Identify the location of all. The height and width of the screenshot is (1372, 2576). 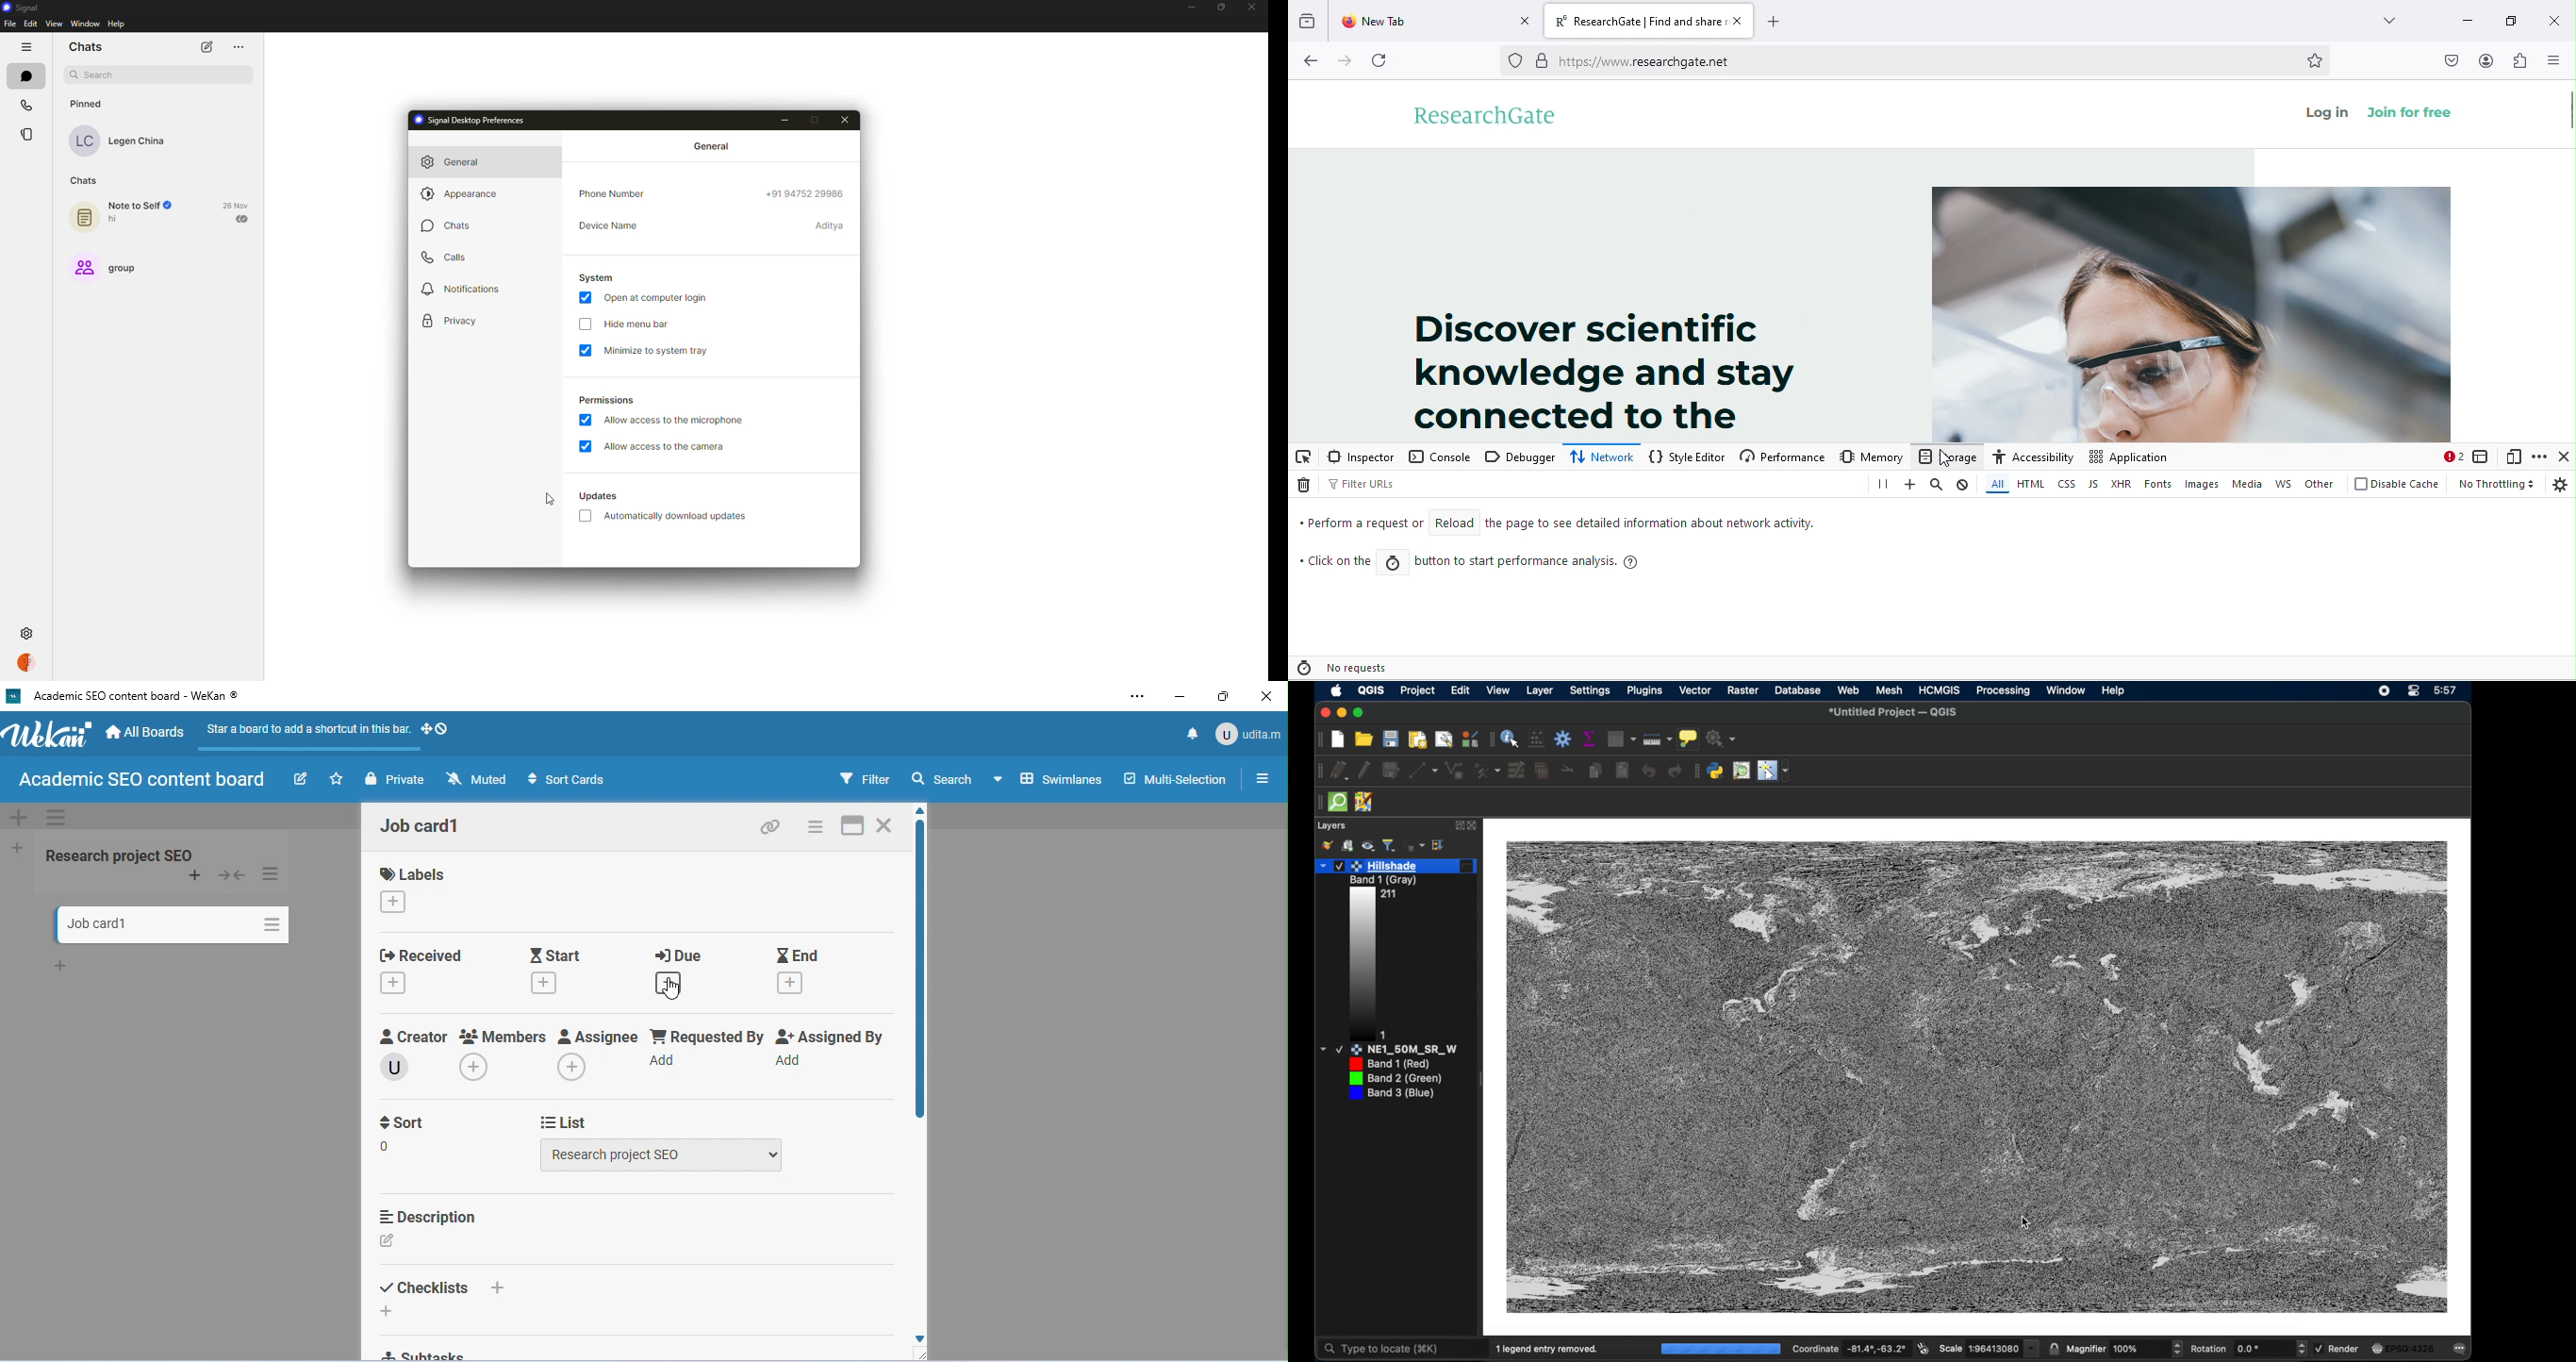
(1996, 483).